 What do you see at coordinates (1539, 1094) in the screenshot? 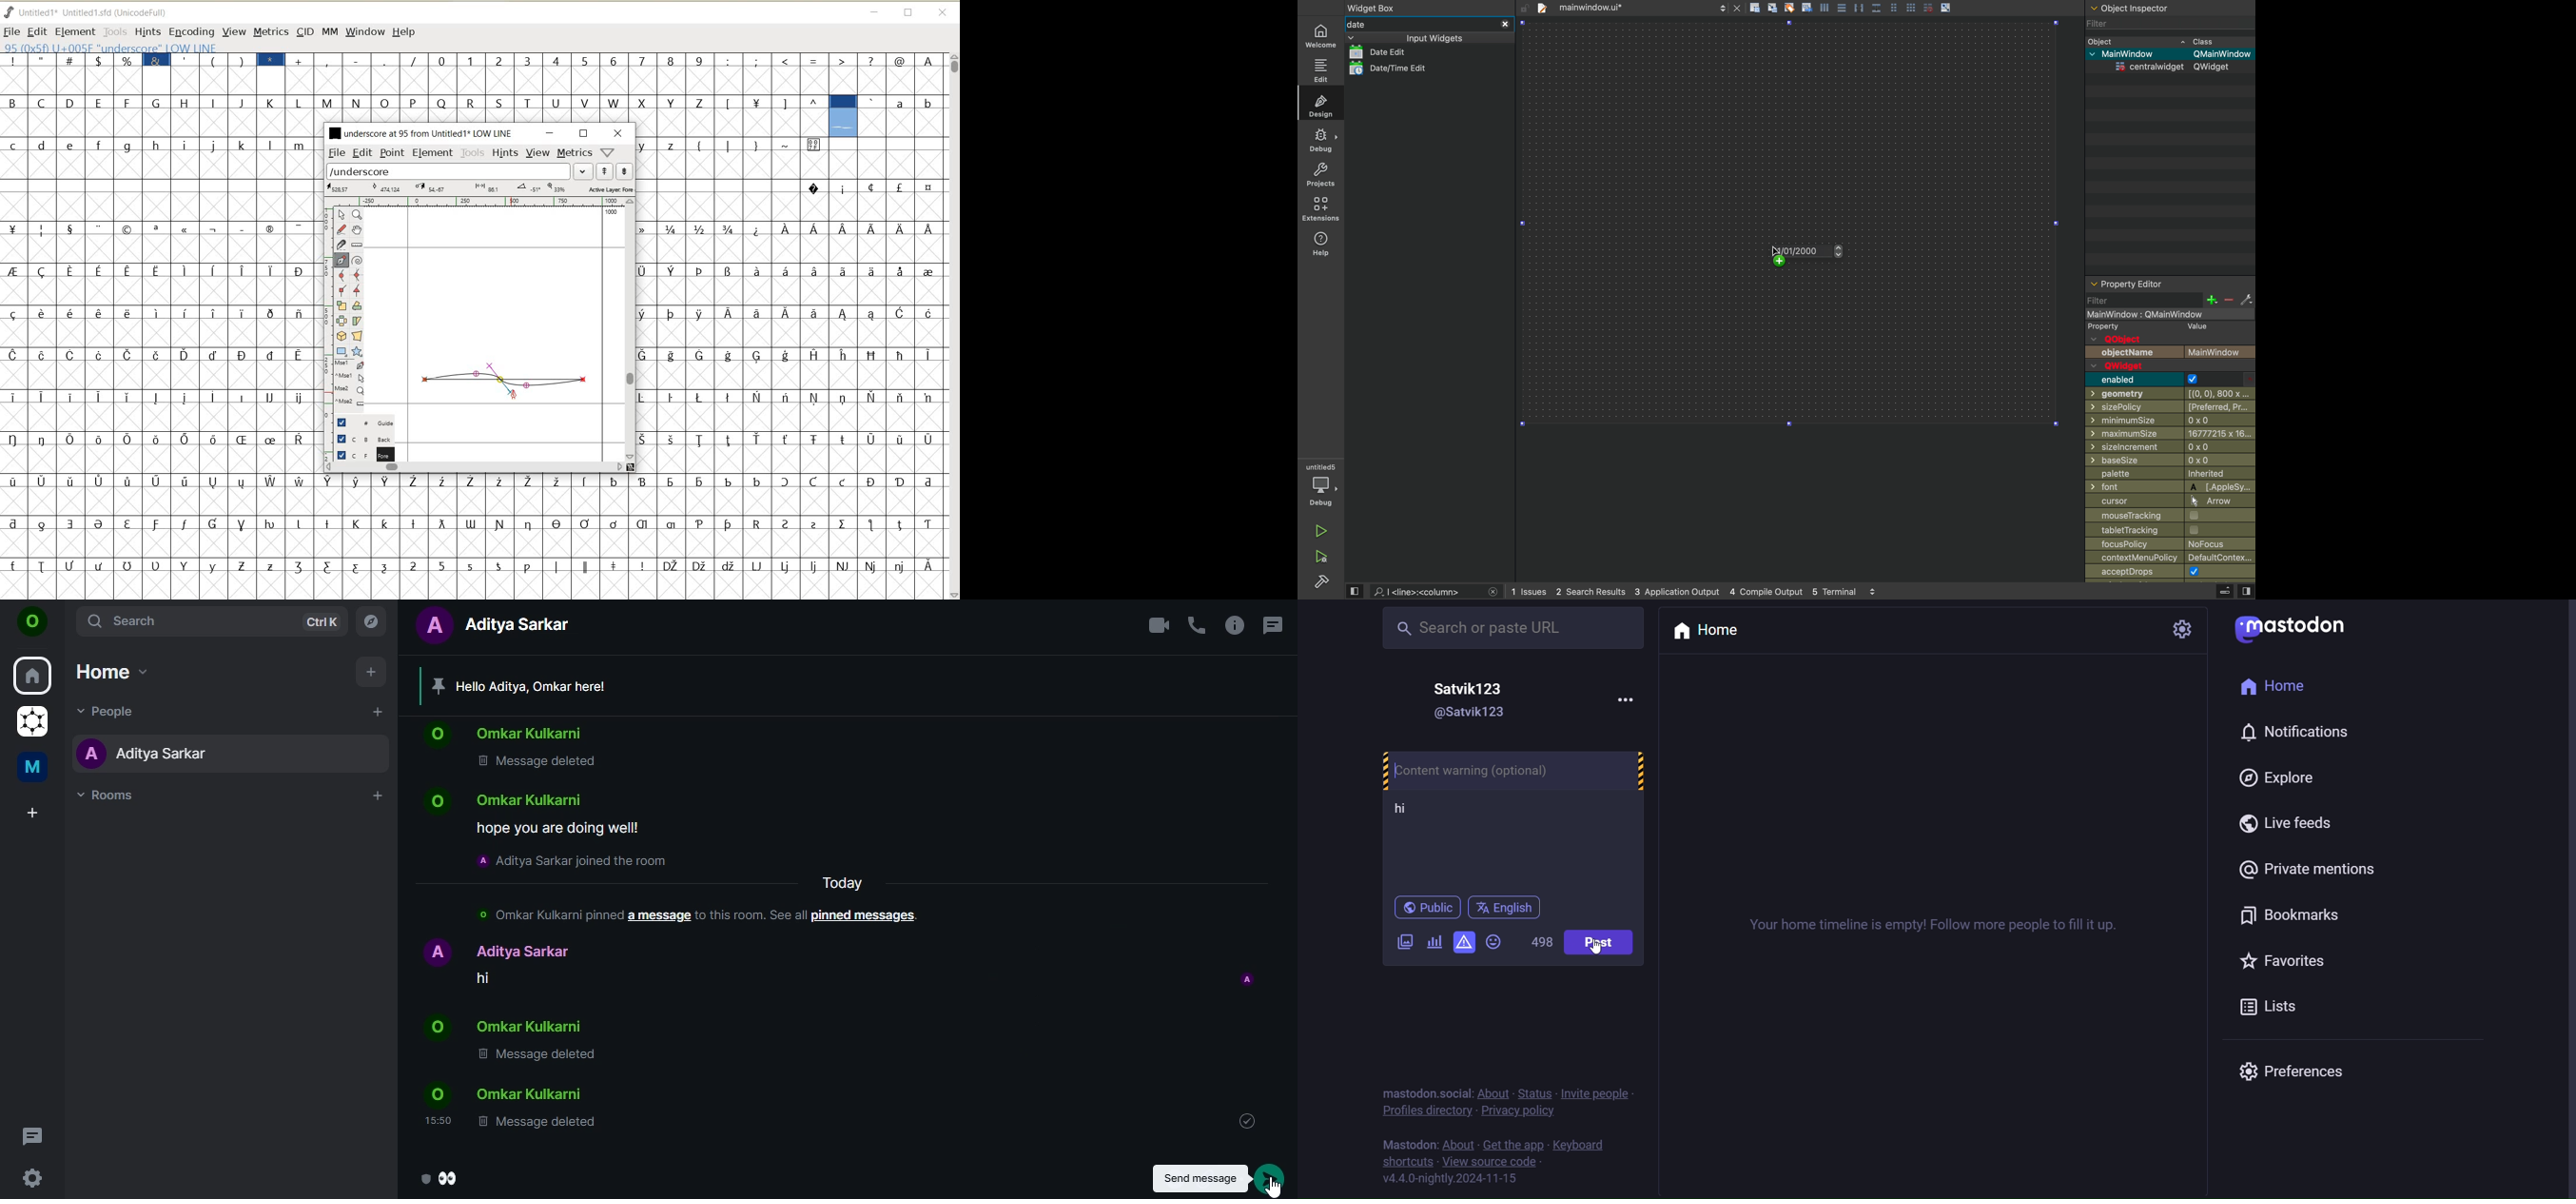
I see `status` at bounding box center [1539, 1094].